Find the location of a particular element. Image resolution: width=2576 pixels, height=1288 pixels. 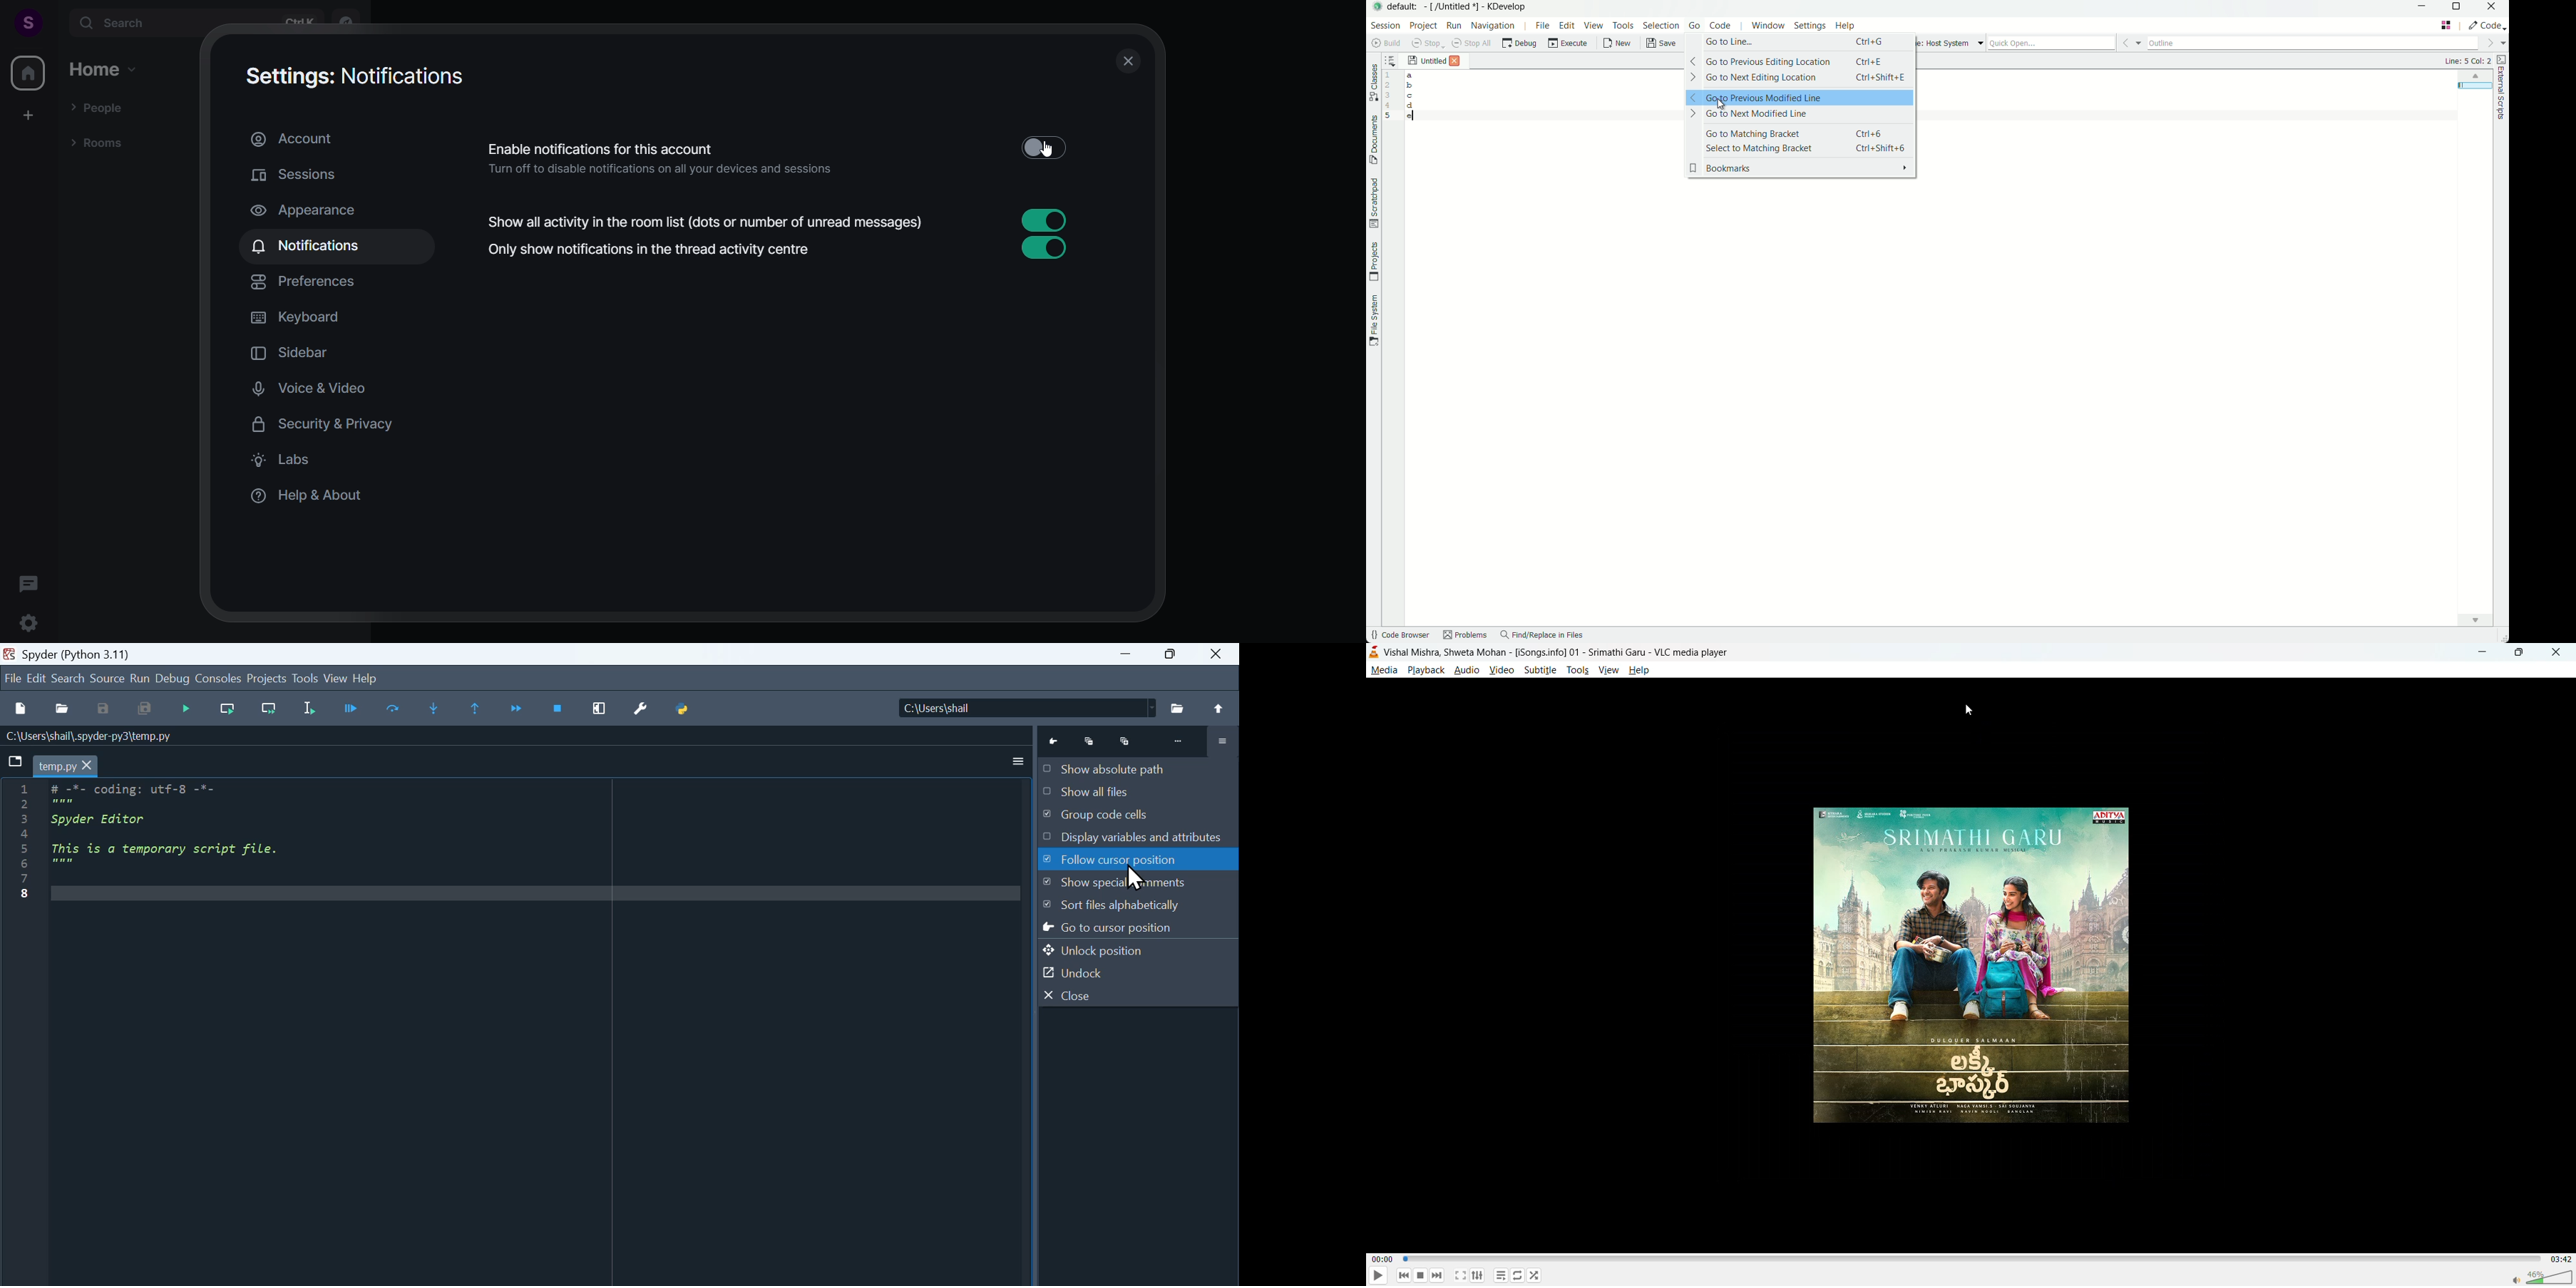

Location of the file is located at coordinates (1065, 706).